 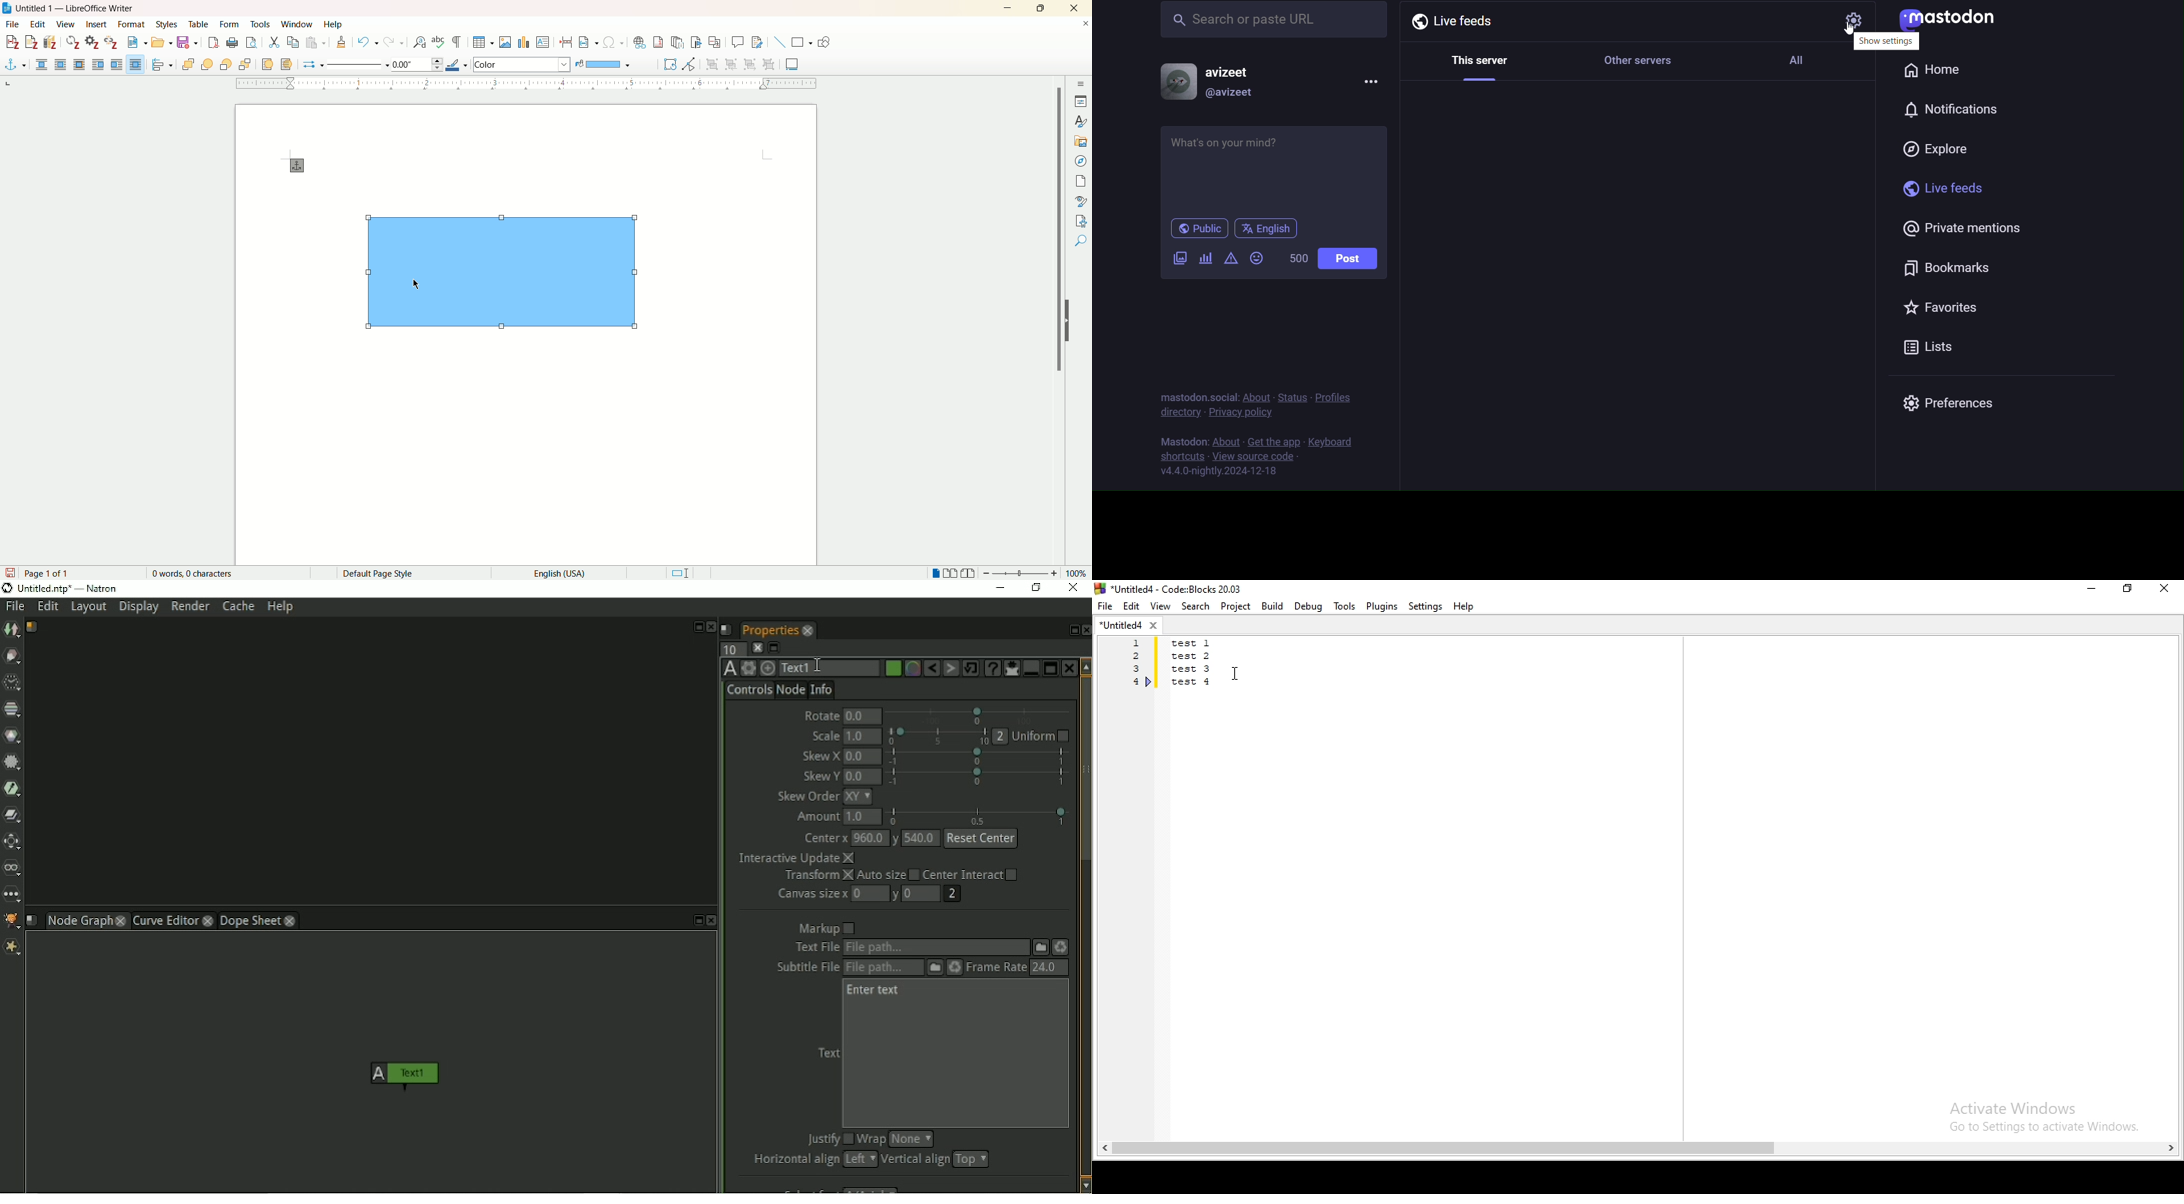 What do you see at coordinates (779, 42) in the screenshot?
I see `insert line` at bounding box center [779, 42].